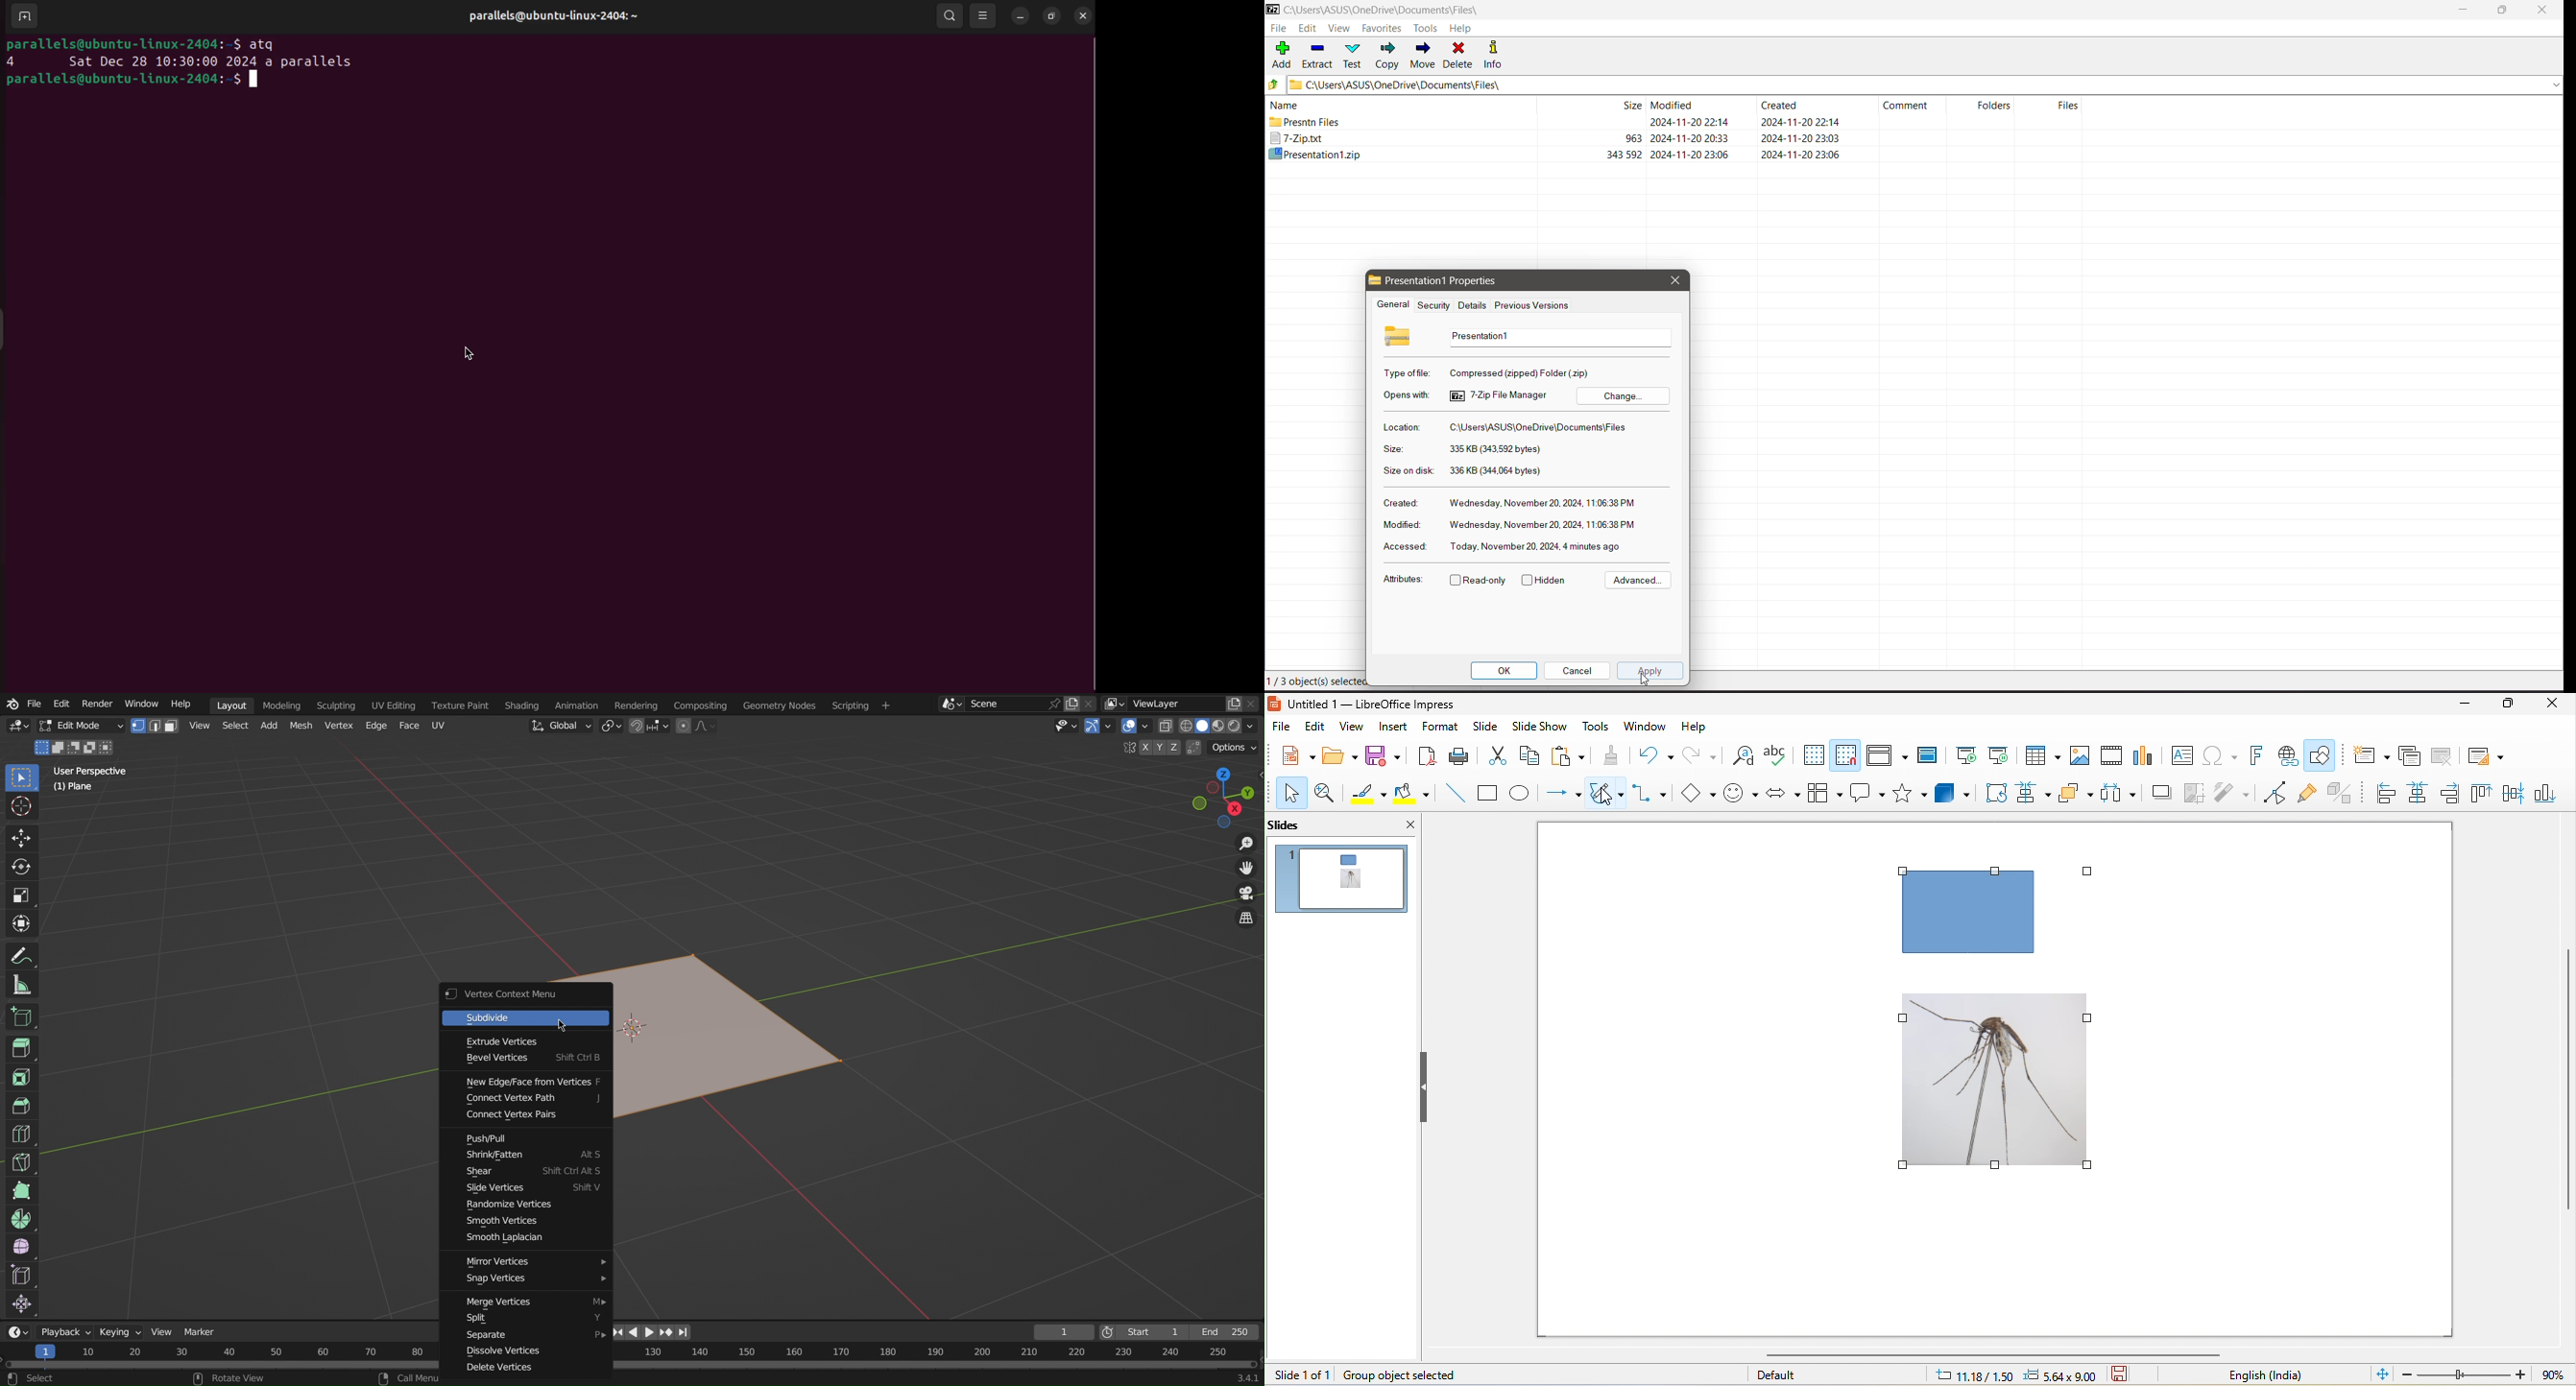 This screenshot has width=2576, height=1400. Describe the element at coordinates (20, 1247) in the screenshot. I see `Smooth` at that location.